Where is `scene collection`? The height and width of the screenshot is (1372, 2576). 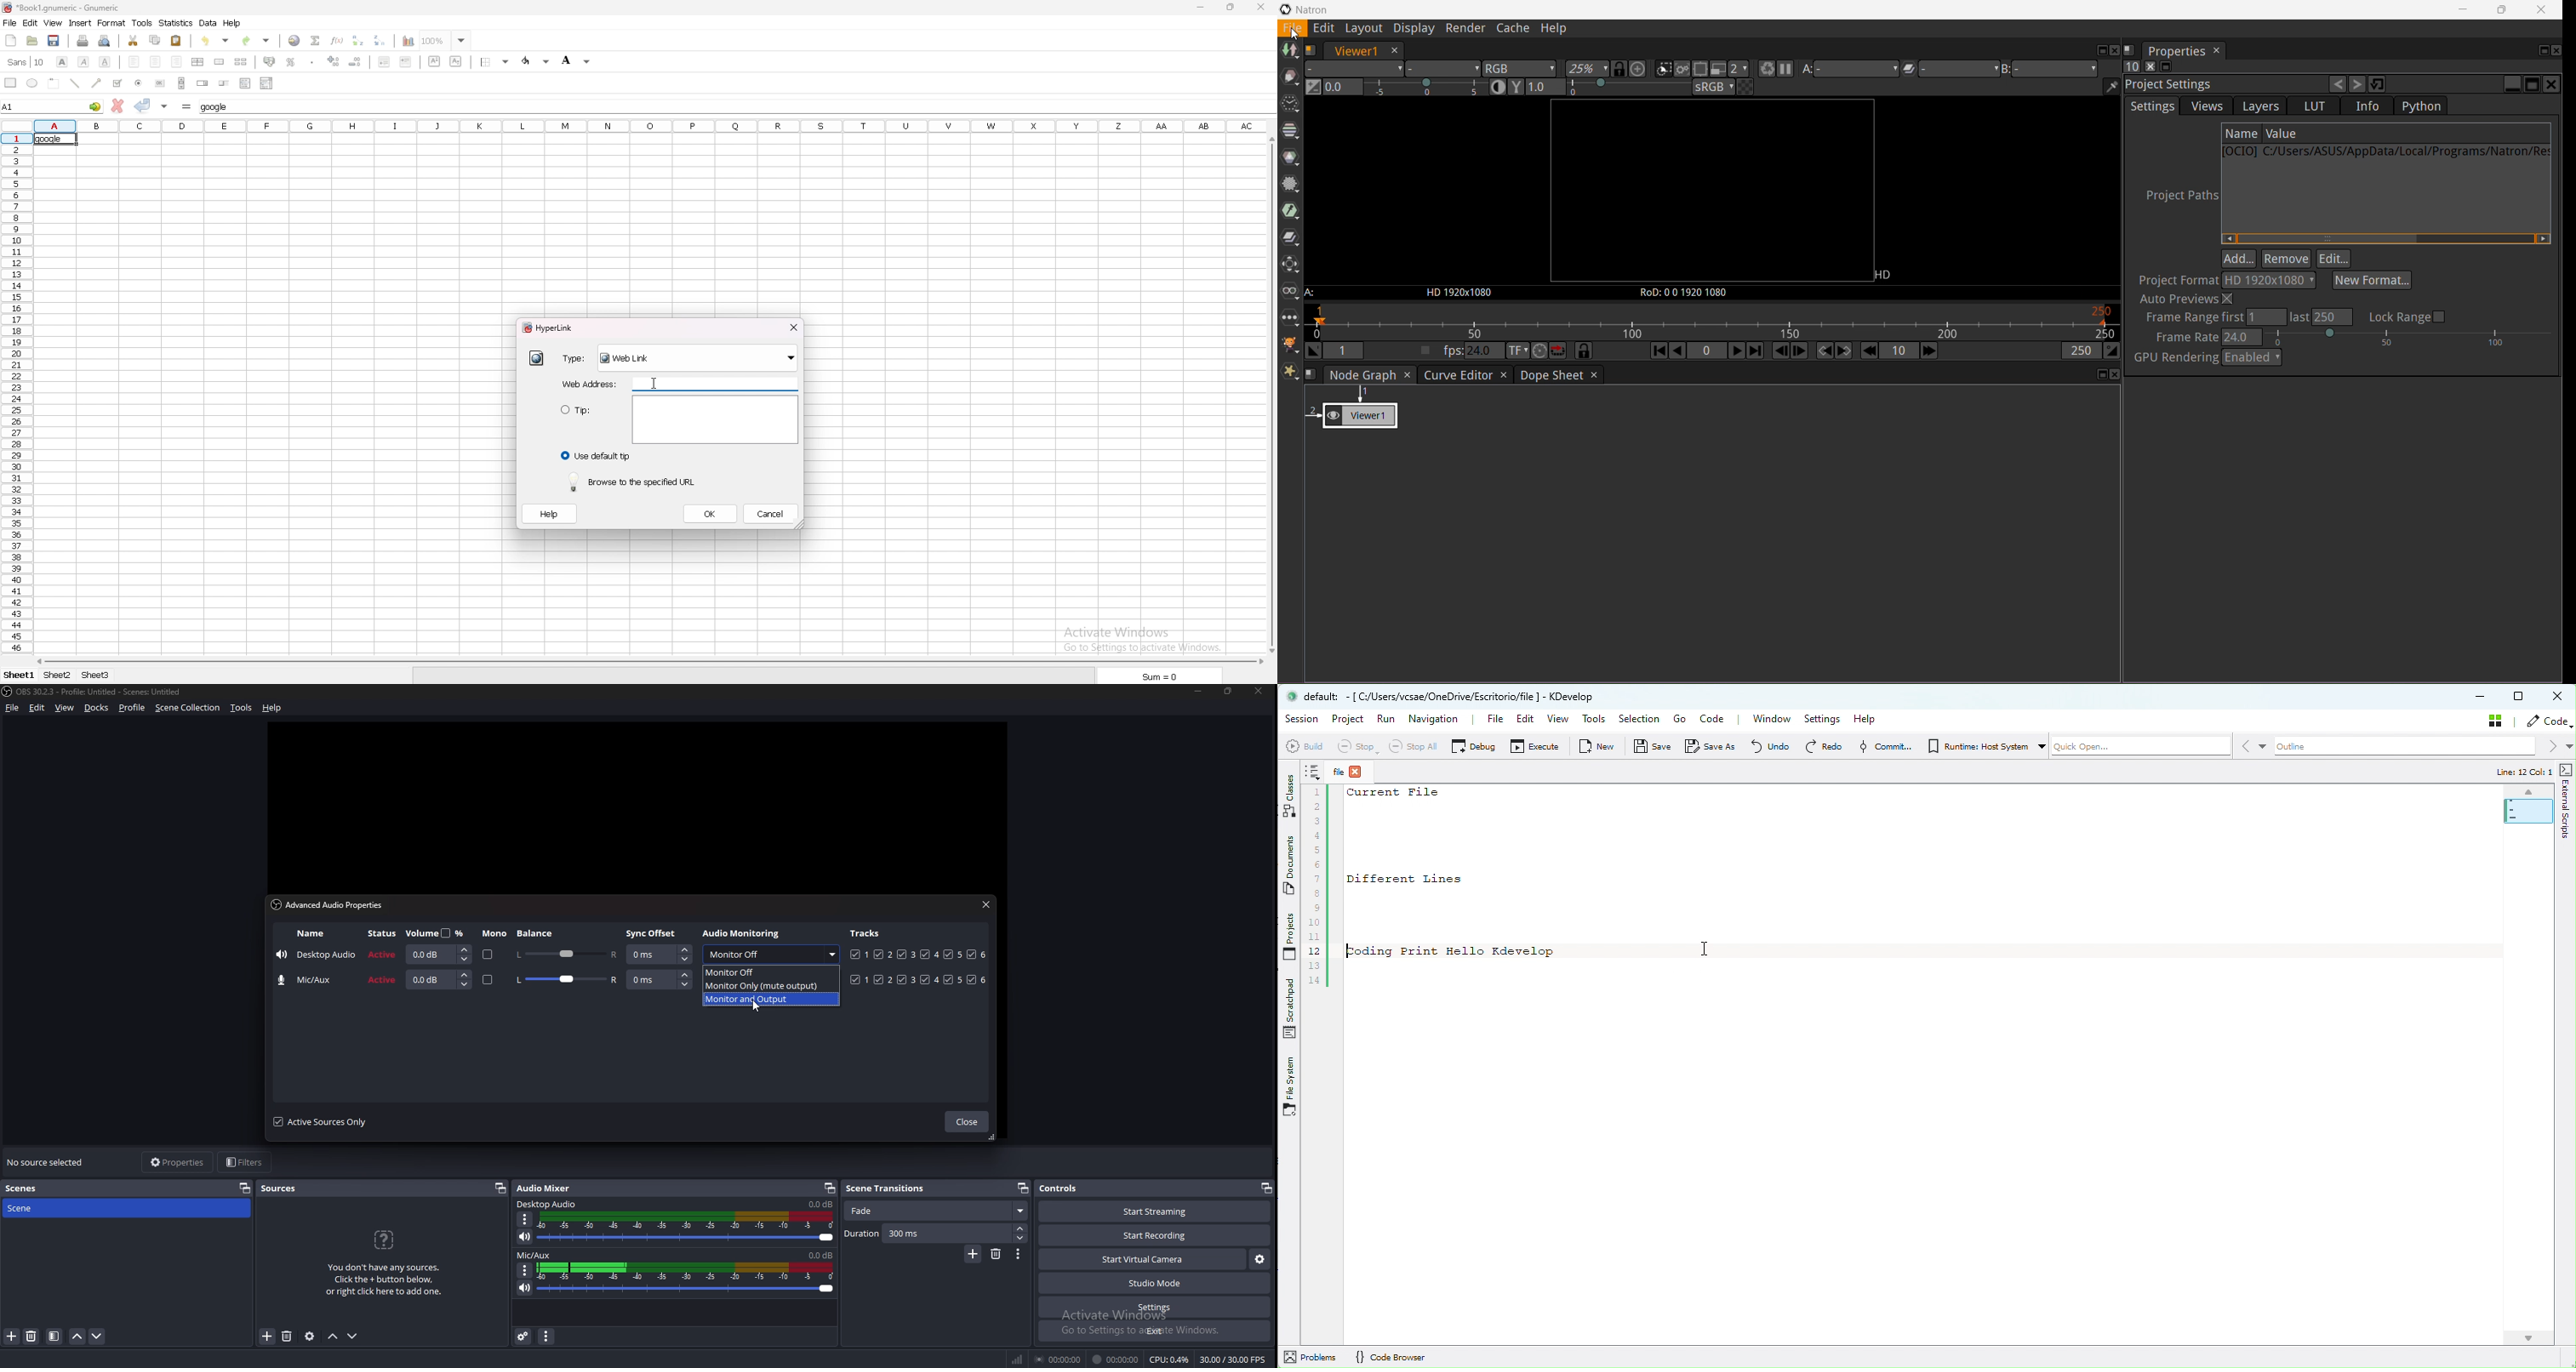
scene collection is located at coordinates (189, 707).